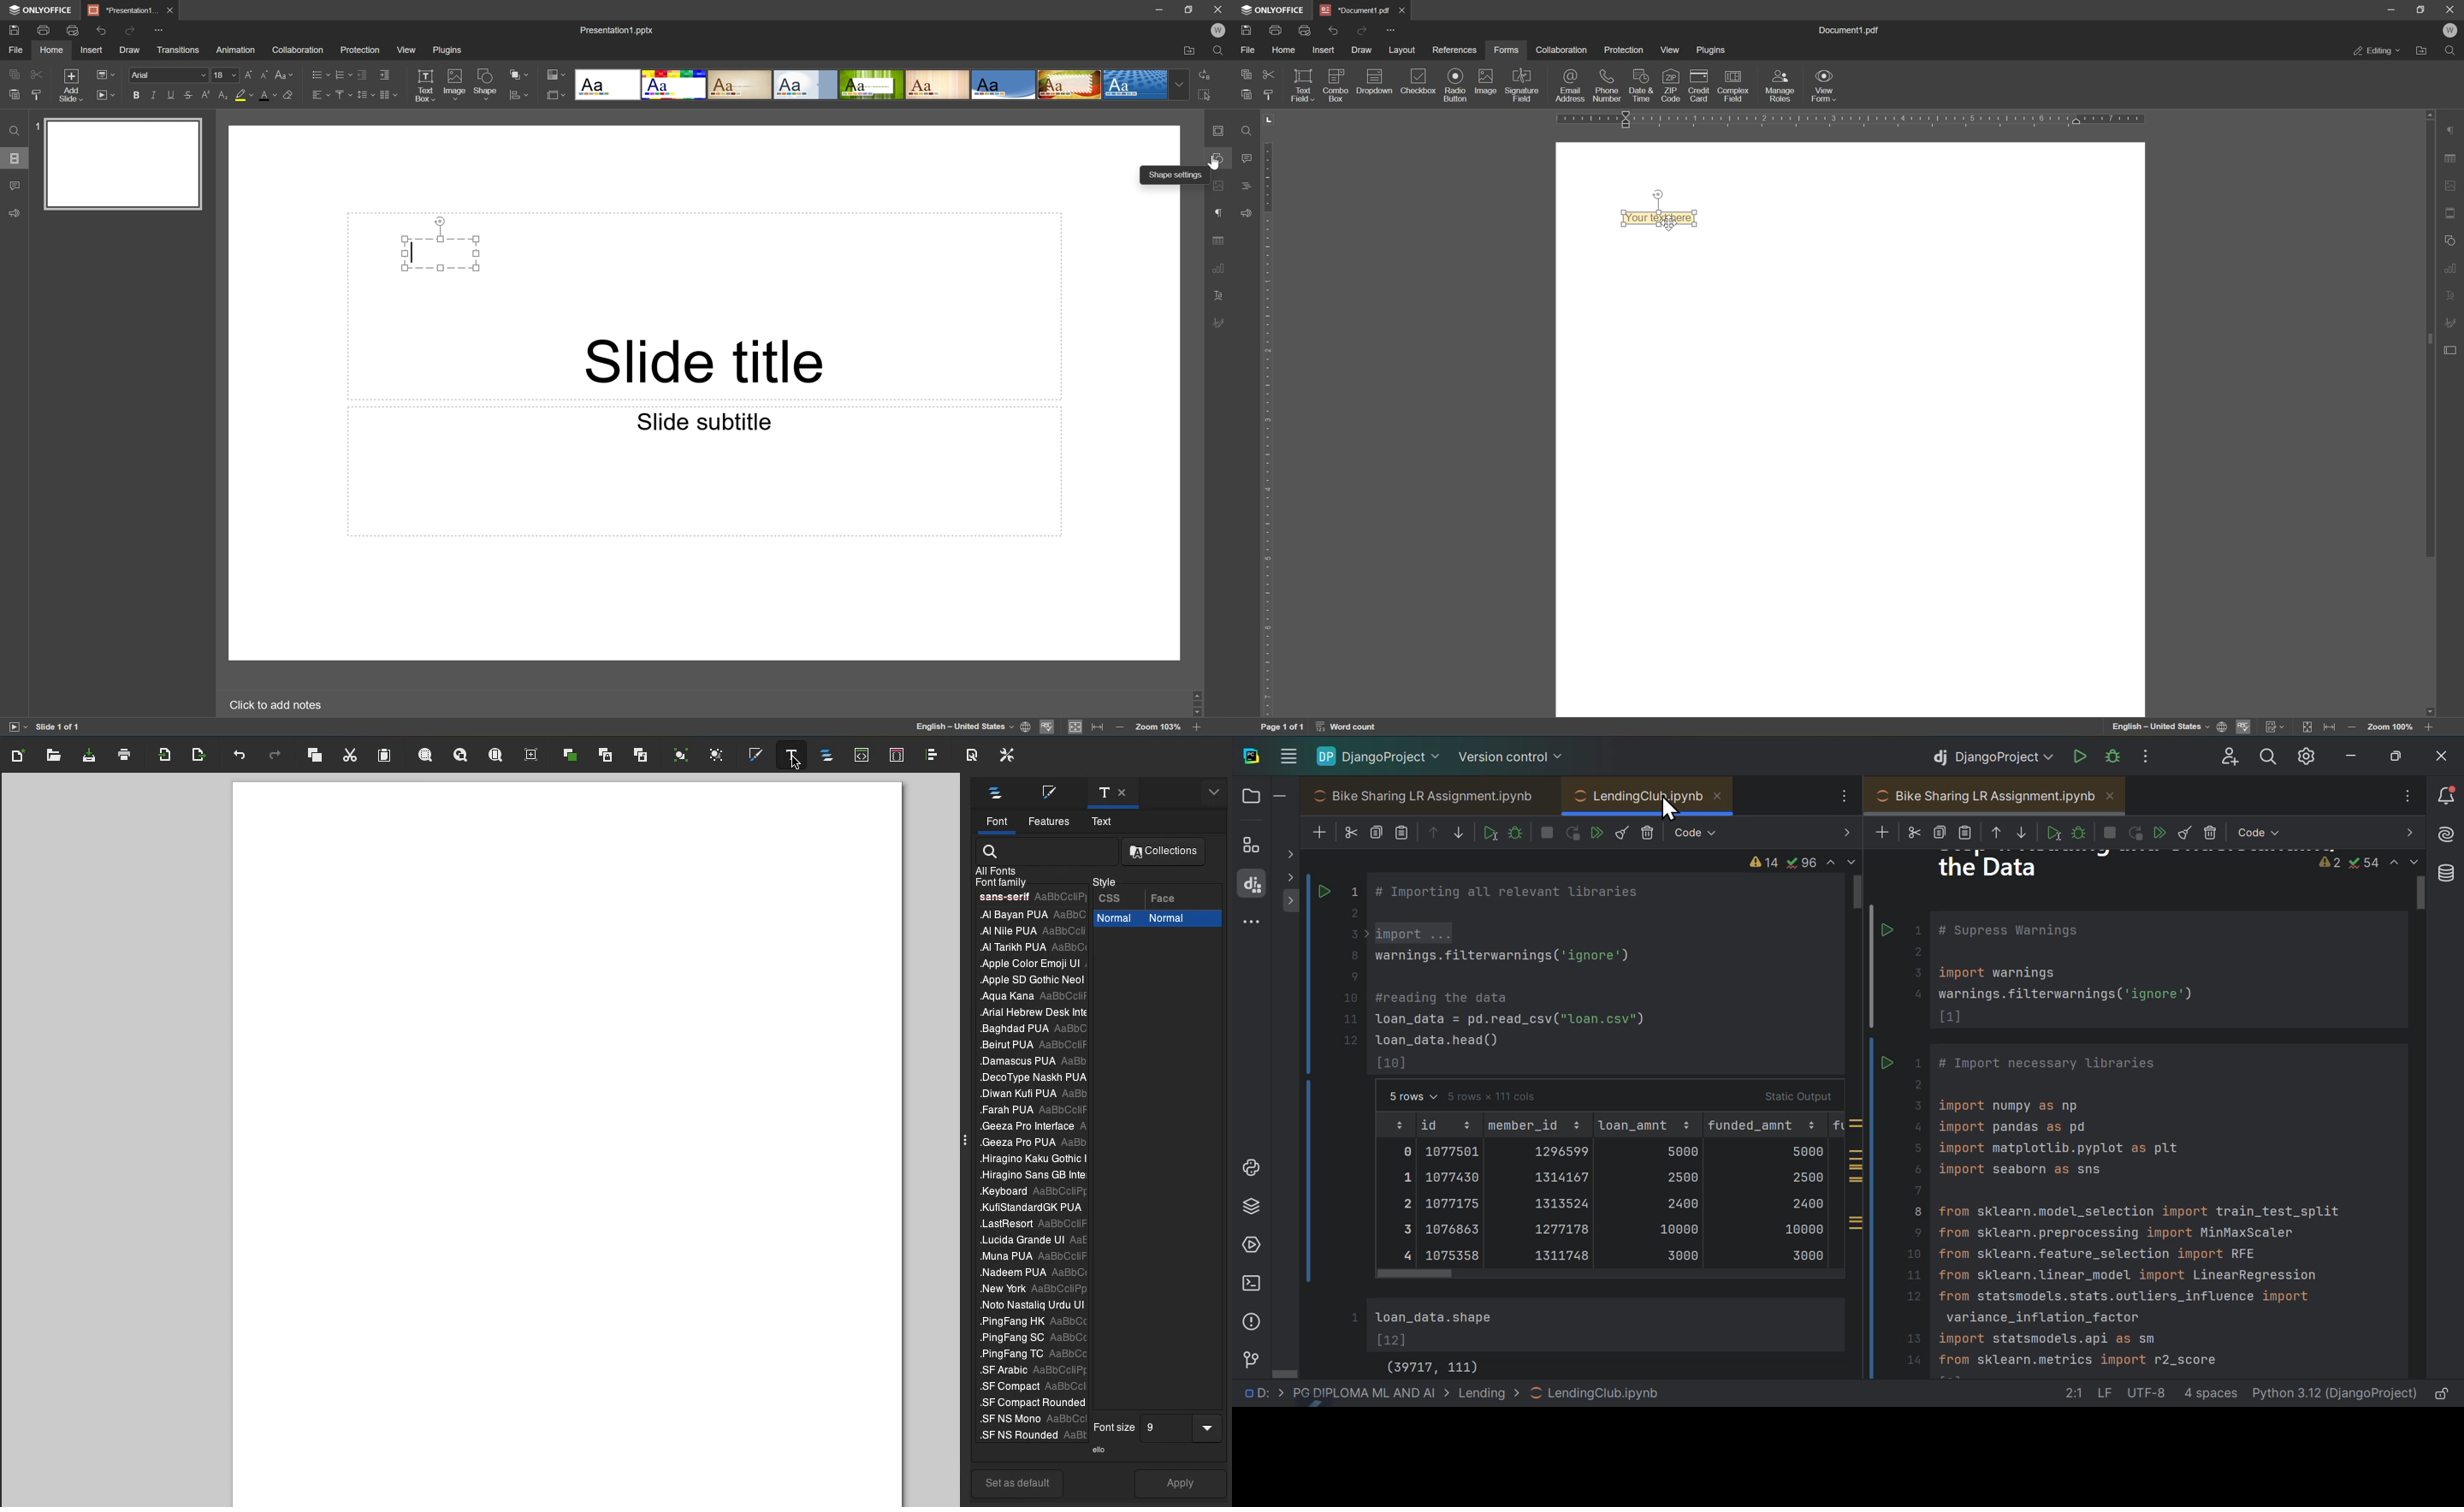 This screenshot has width=2464, height=1512. Describe the element at coordinates (831, 757) in the screenshot. I see `Layers and objects` at that location.